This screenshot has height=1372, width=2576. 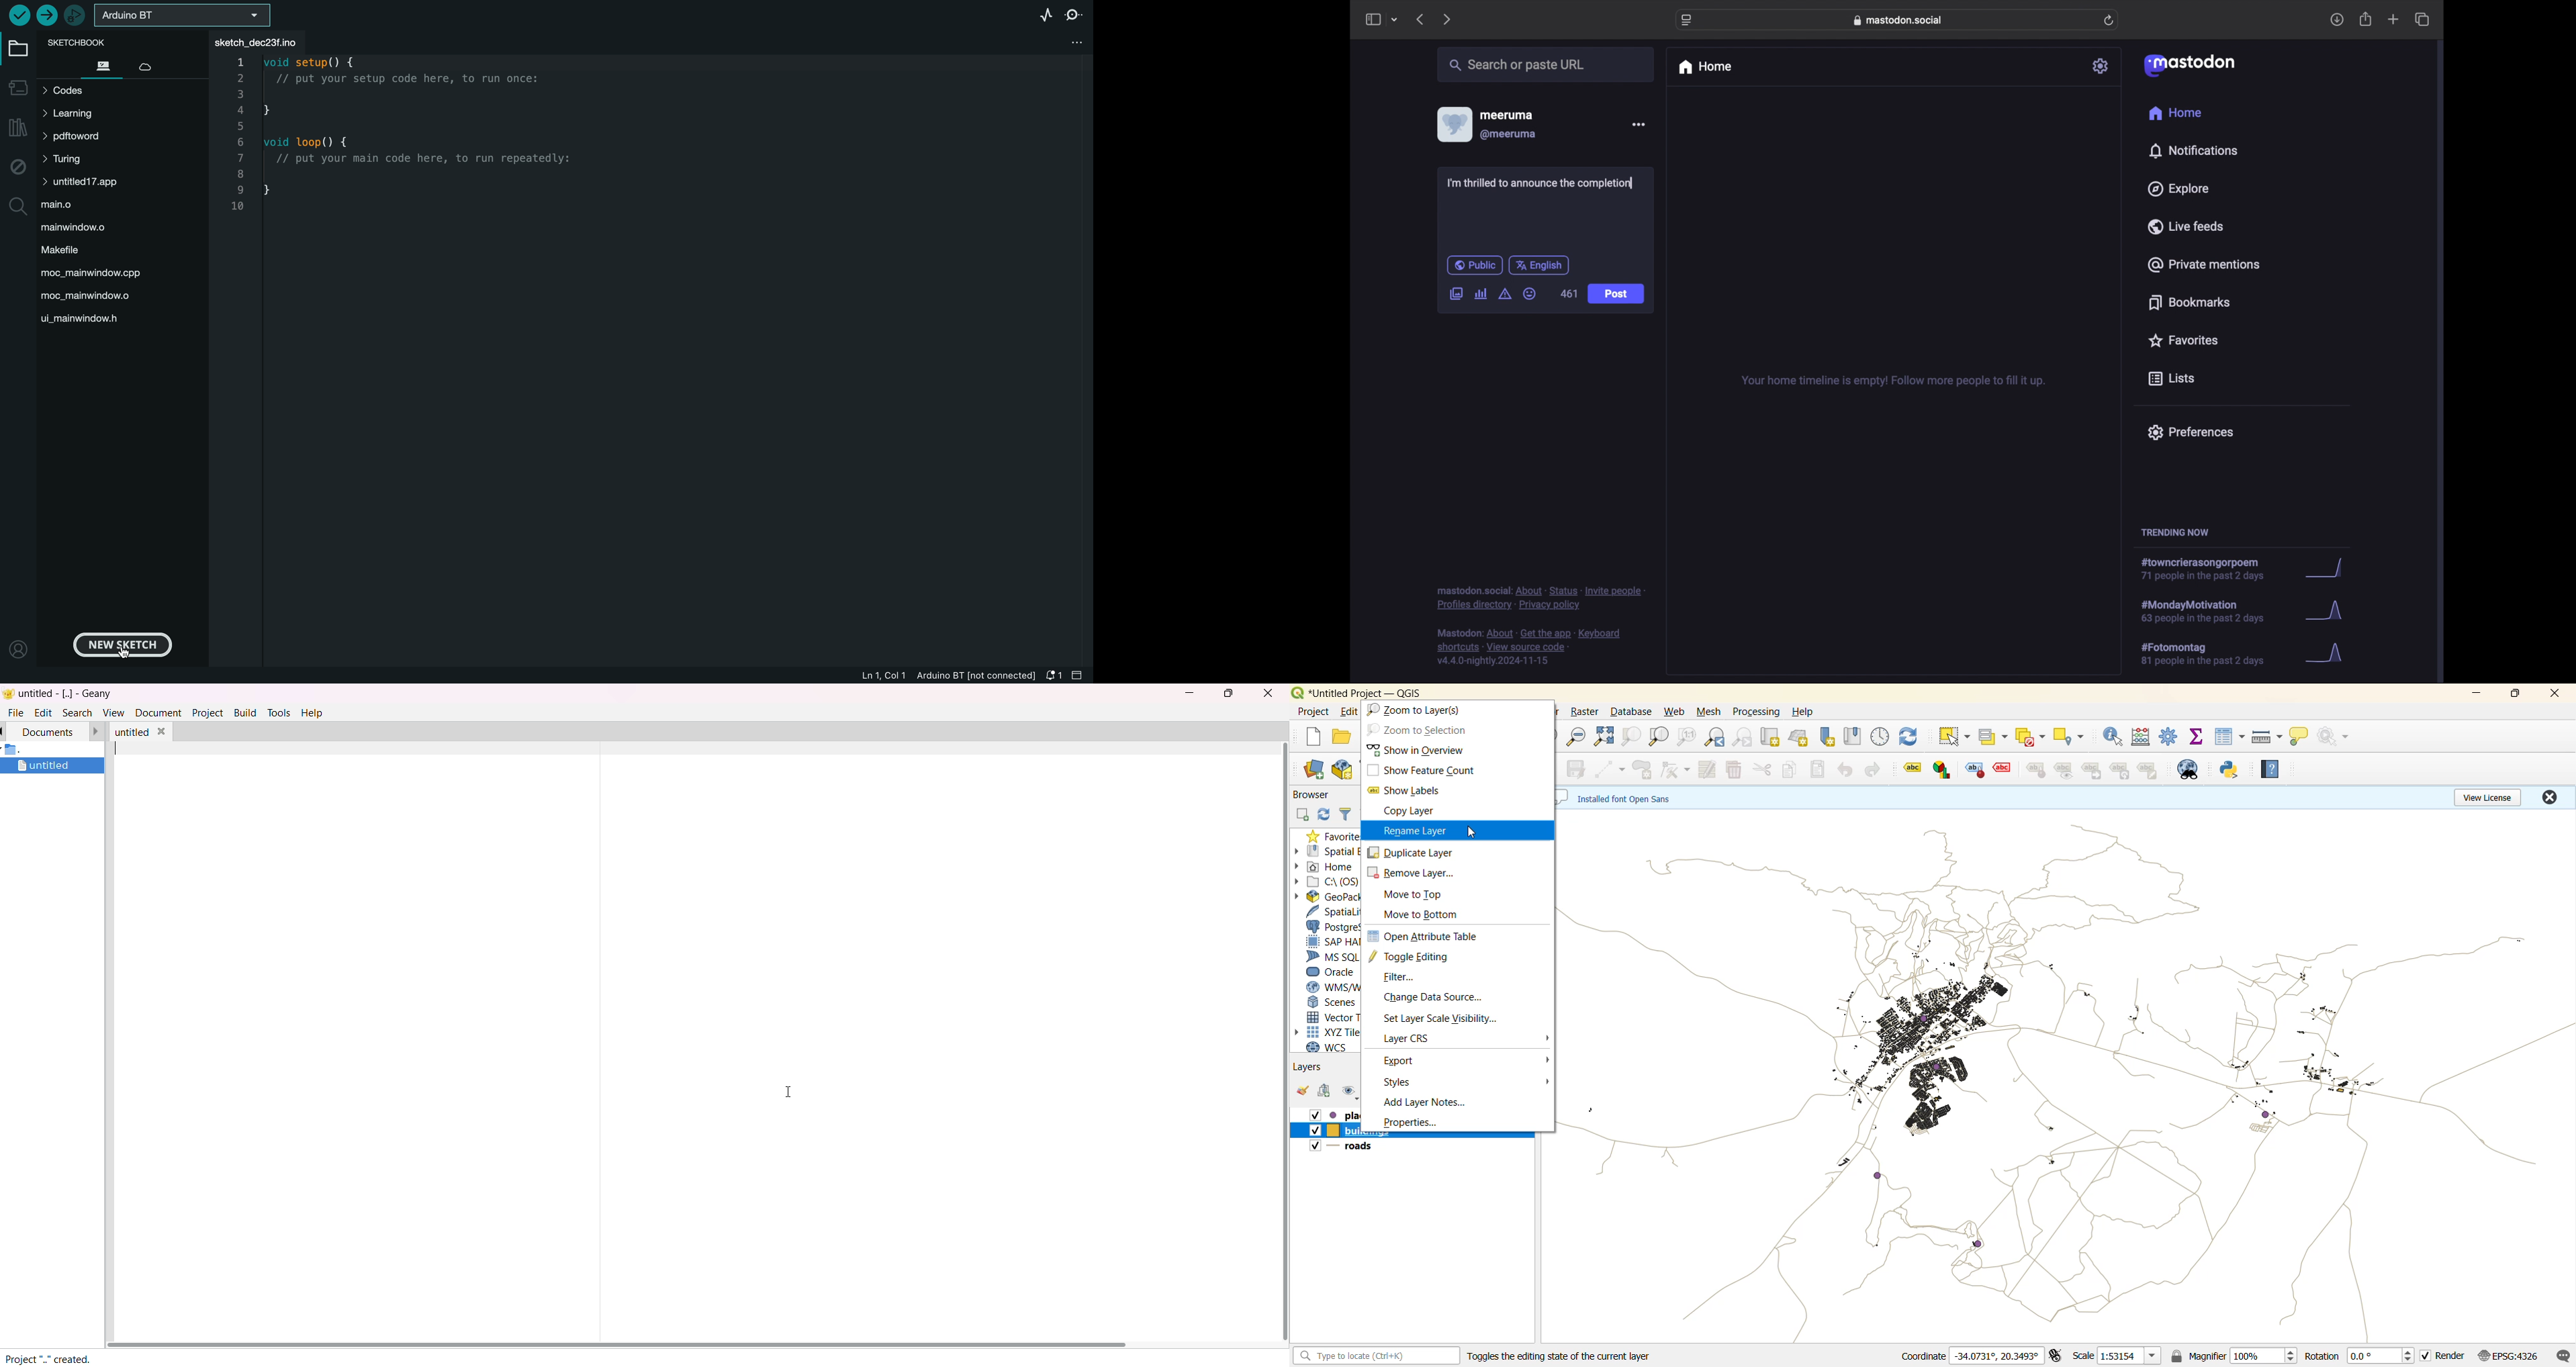 What do you see at coordinates (1395, 19) in the screenshot?
I see `tab group picker` at bounding box center [1395, 19].